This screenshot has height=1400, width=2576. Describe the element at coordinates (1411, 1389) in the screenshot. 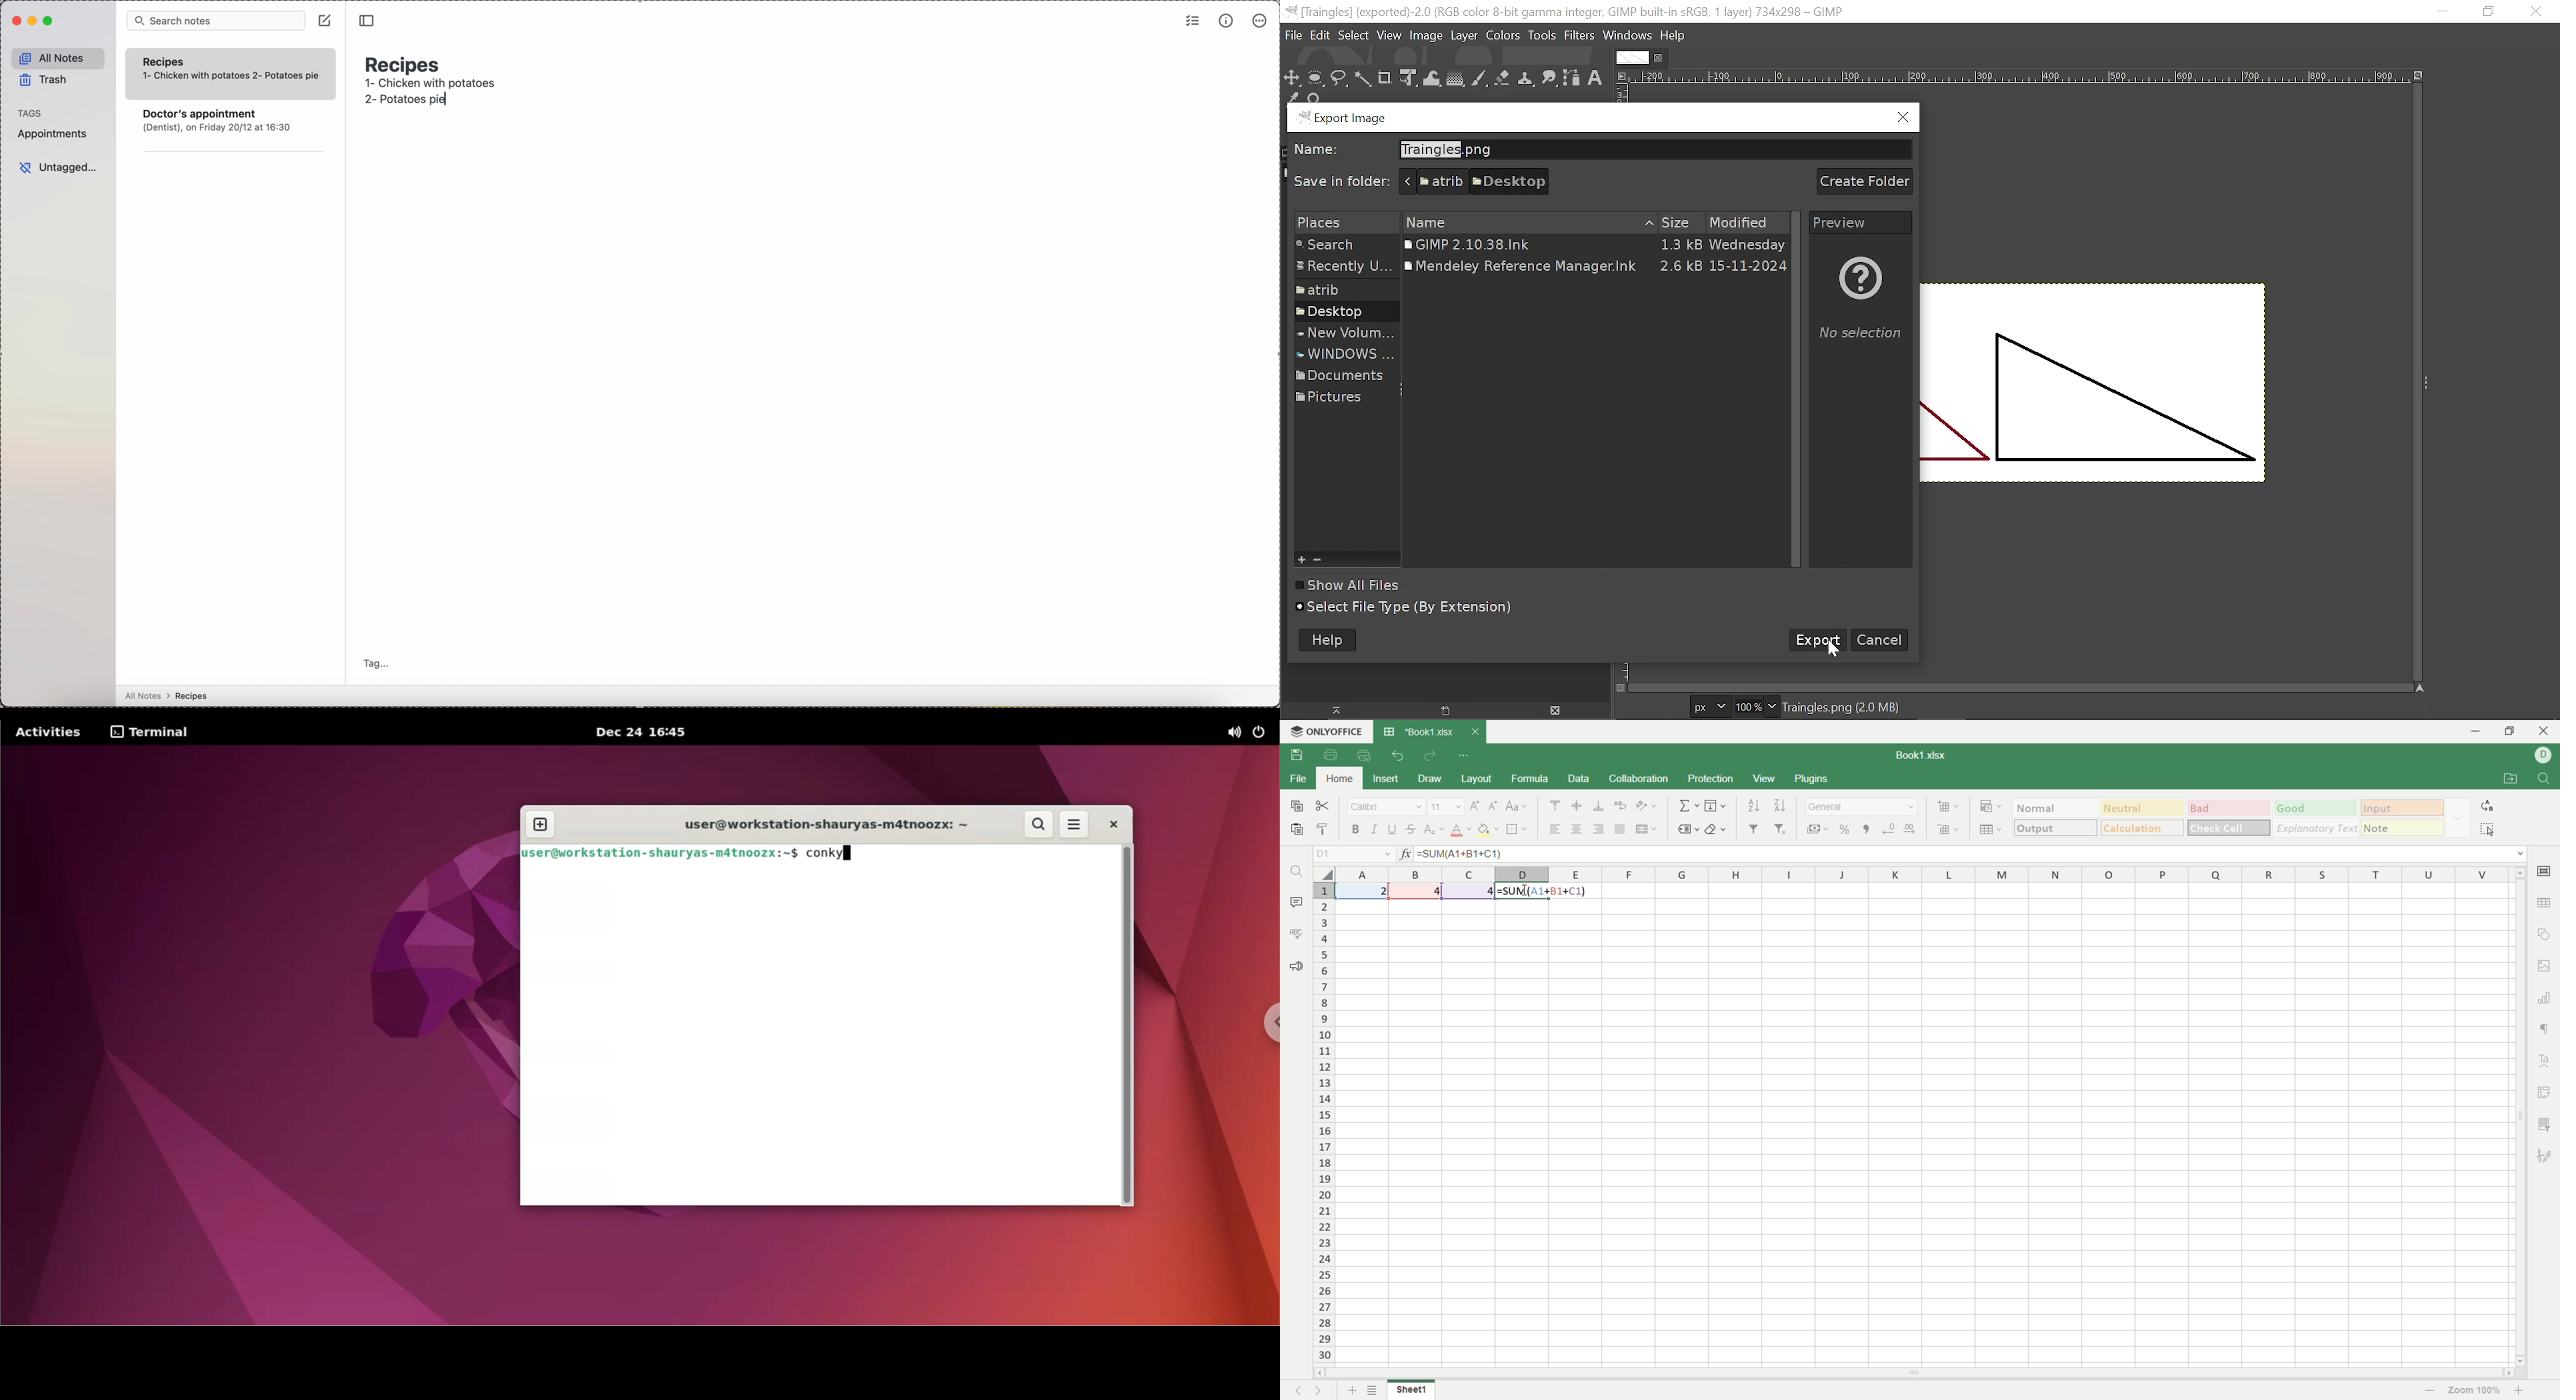

I see `sheet1` at that location.